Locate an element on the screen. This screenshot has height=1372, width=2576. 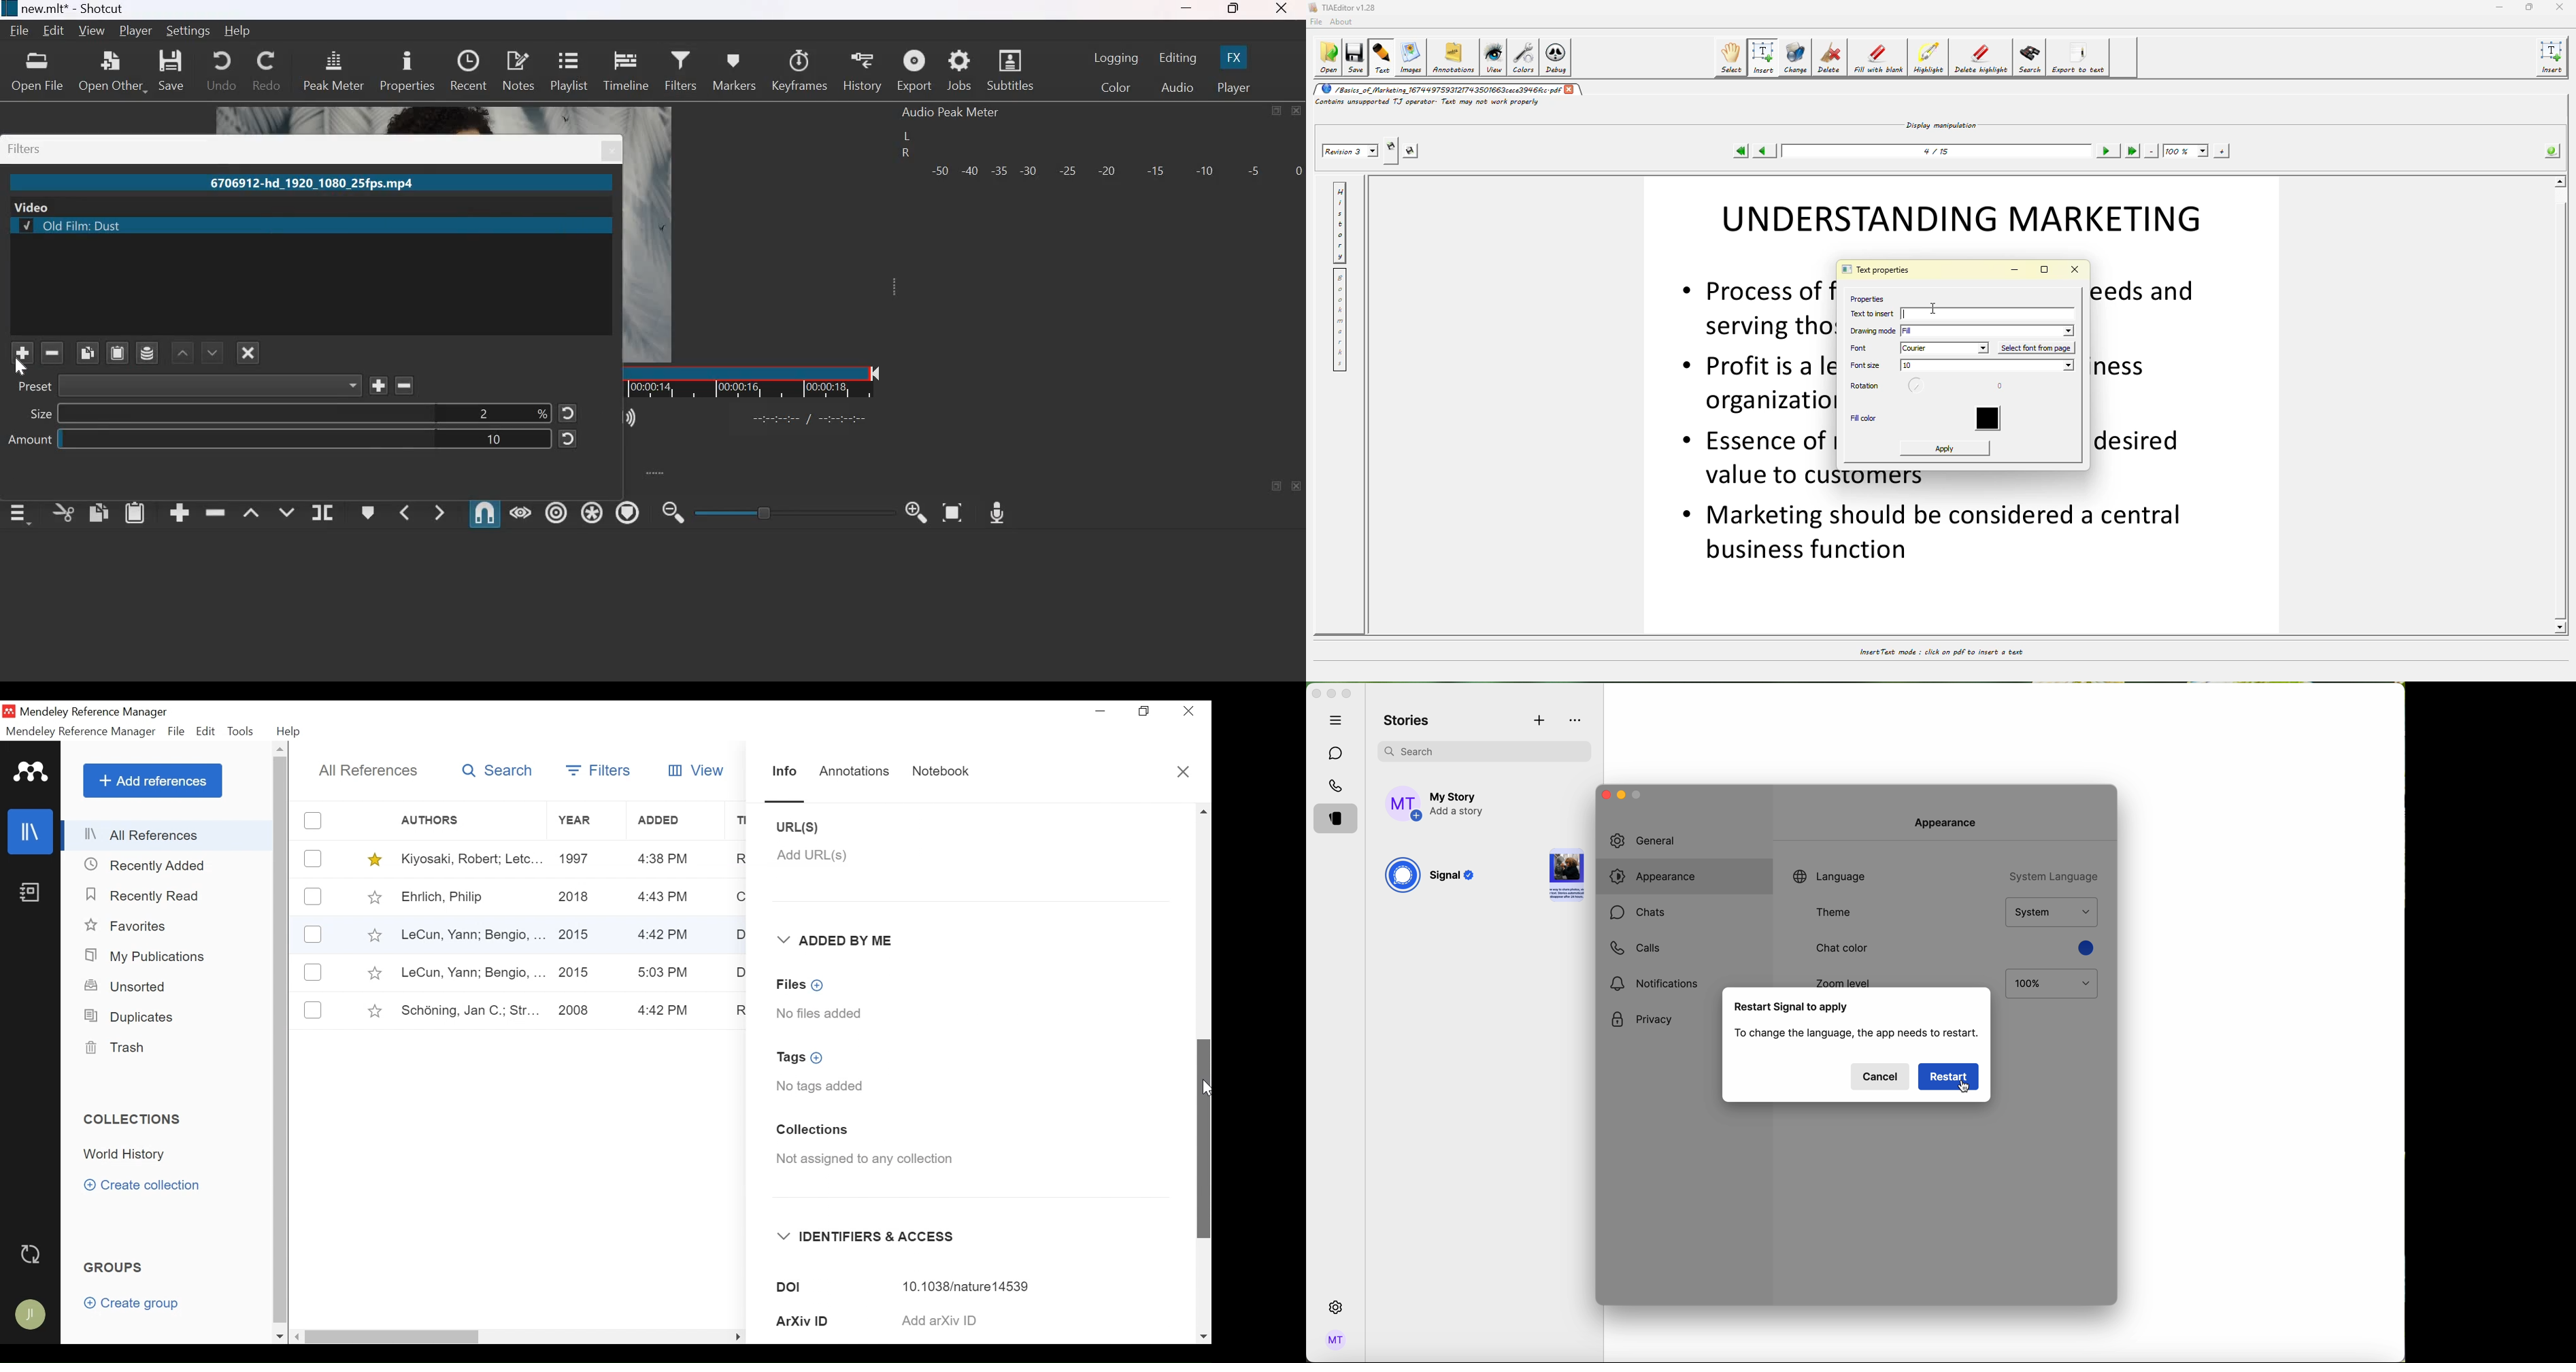
Color is located at coordinates (1115, 87).